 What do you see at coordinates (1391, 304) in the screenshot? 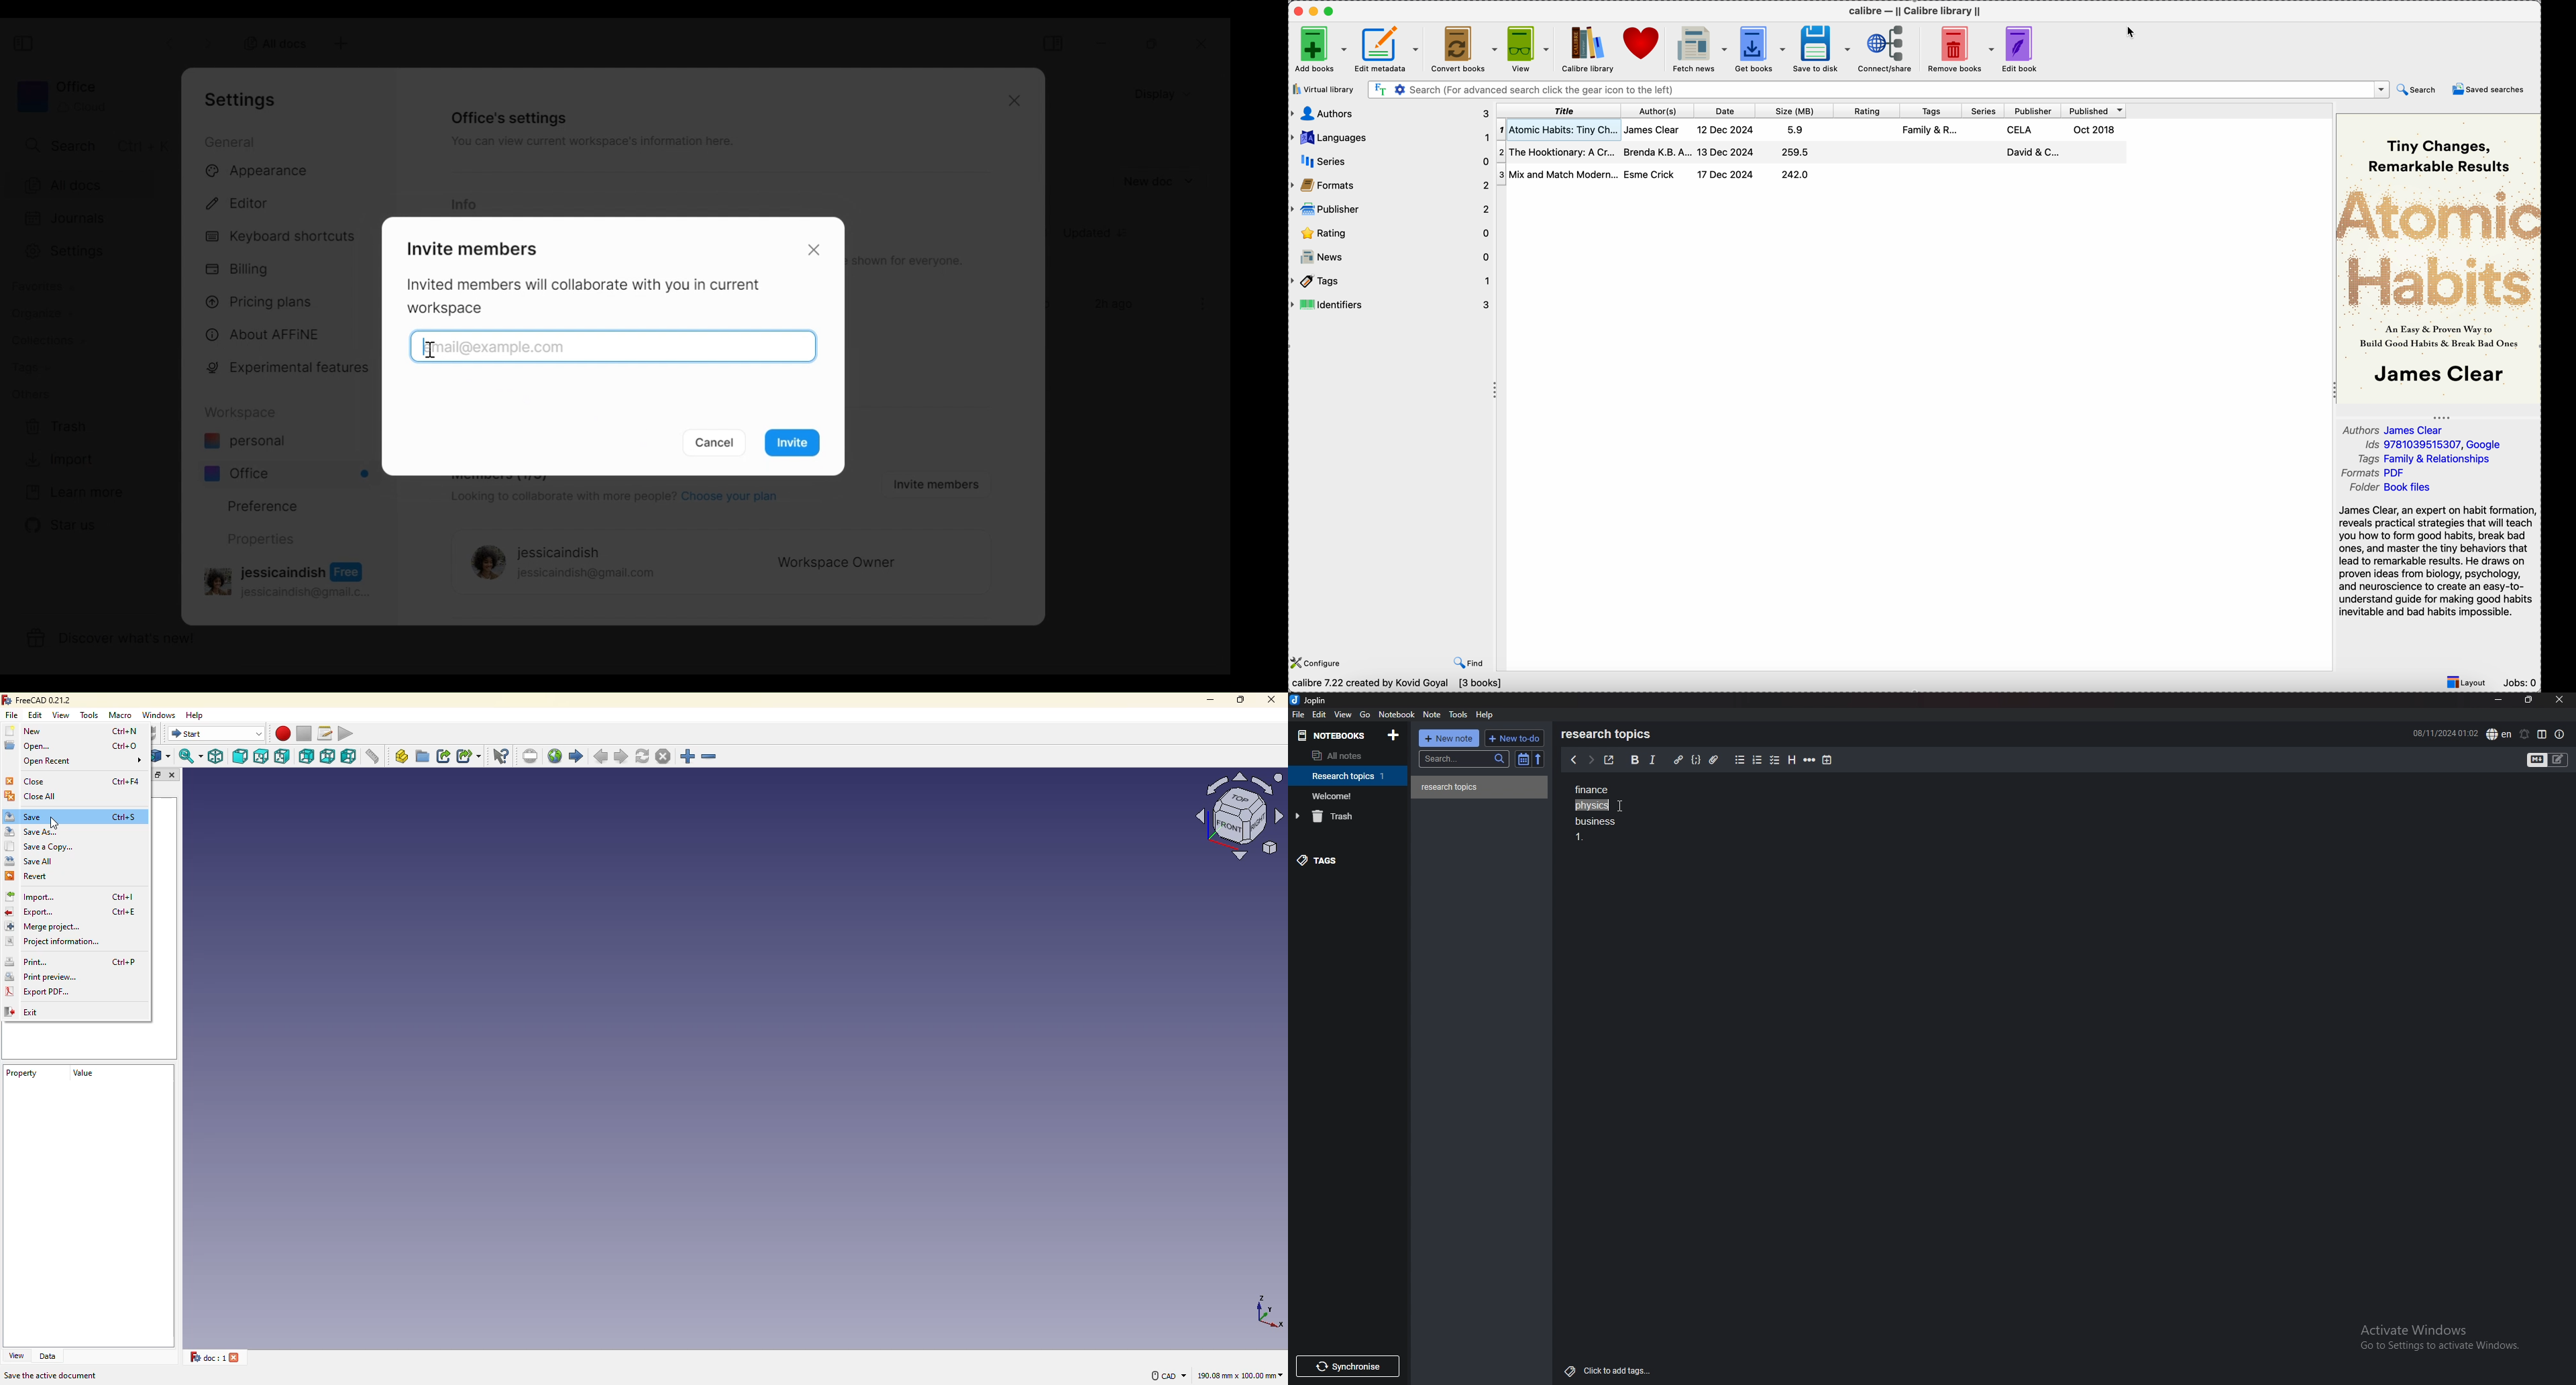
I see `identifiers` at bounding box center [1391, 304].